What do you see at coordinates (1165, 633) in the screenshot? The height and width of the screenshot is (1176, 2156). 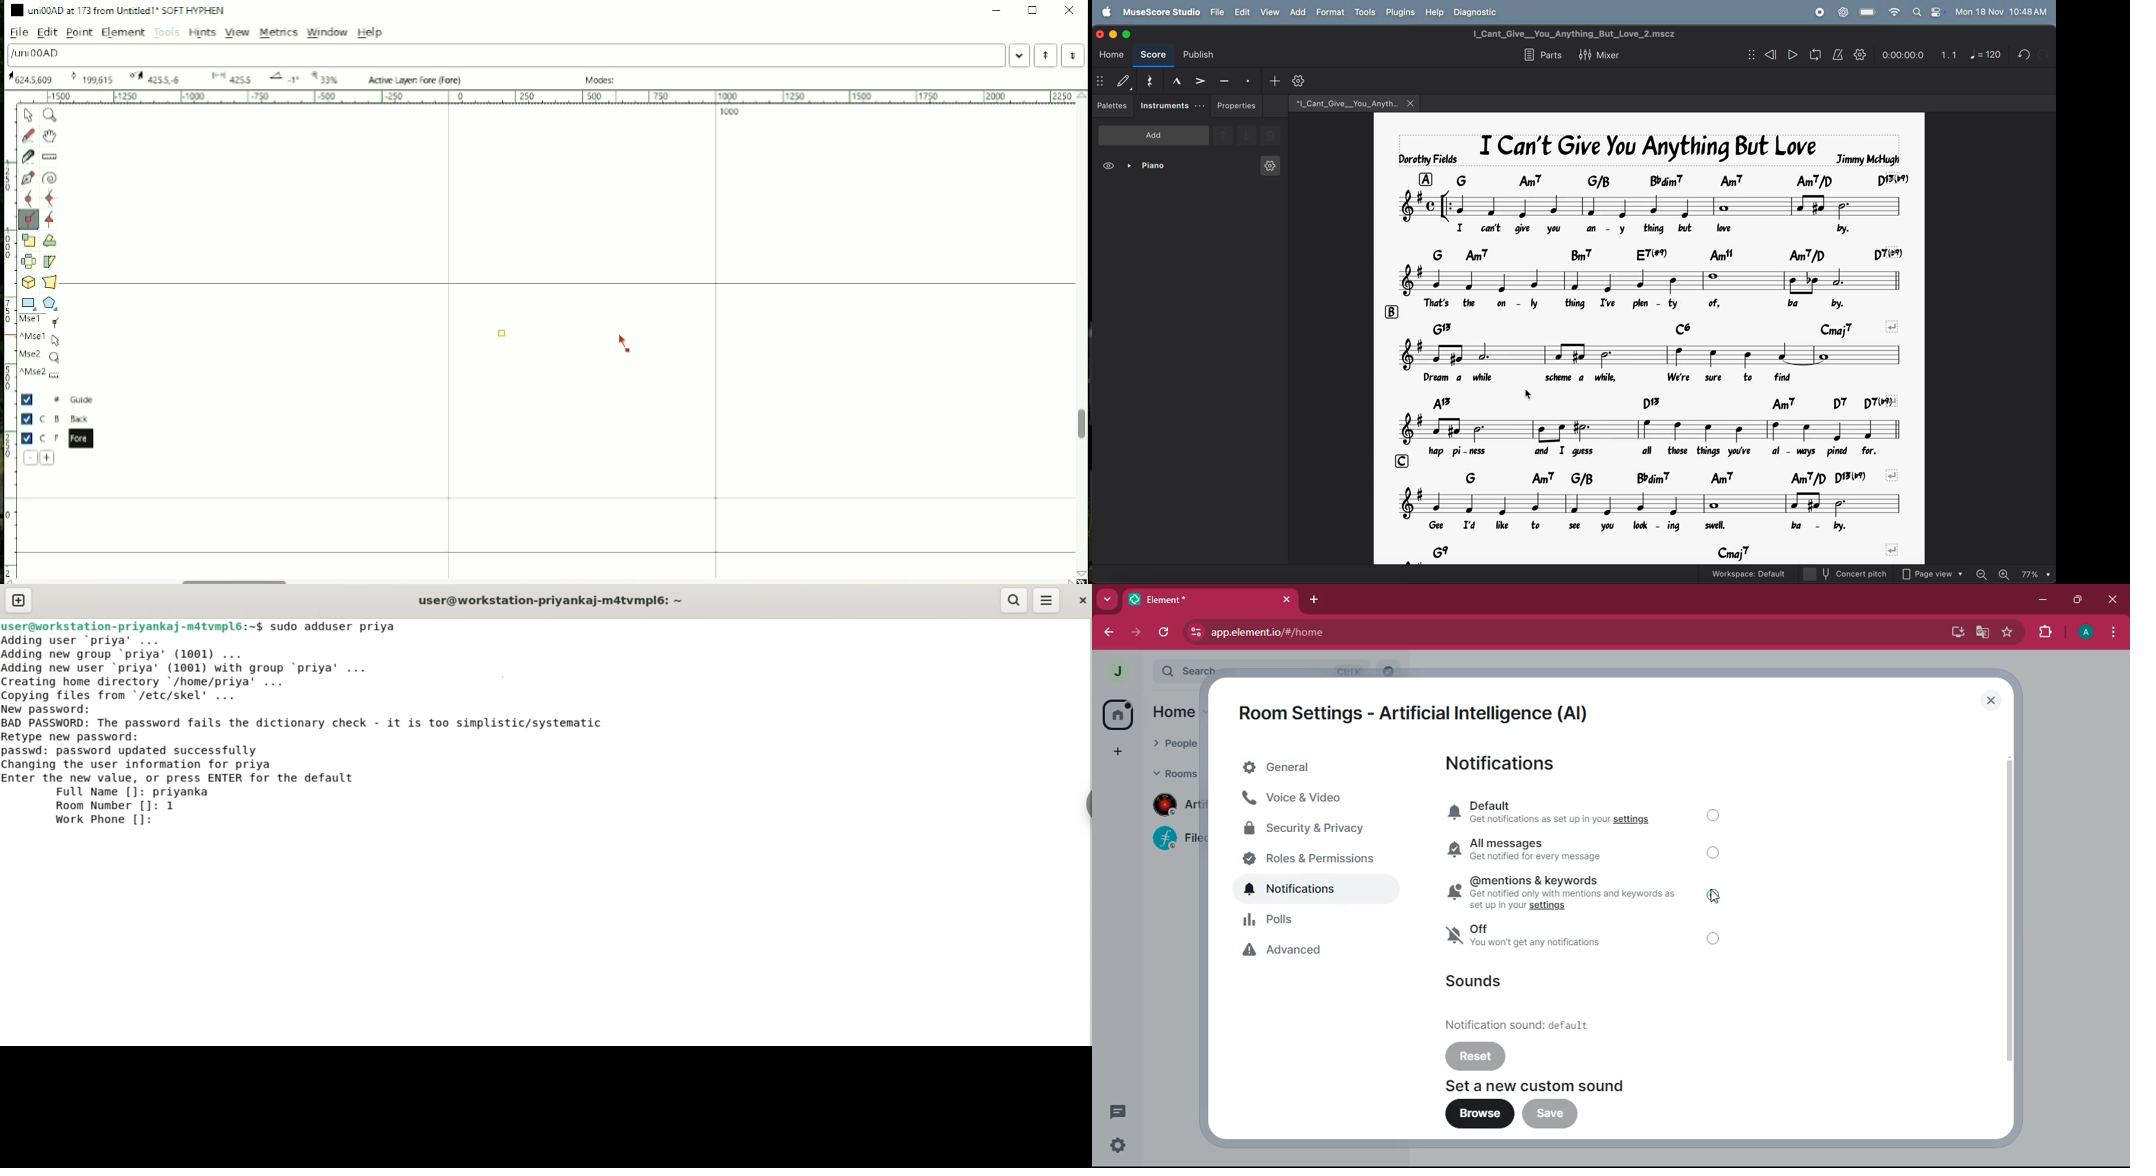 I see `refresh` at bounding box center [1165, 633].